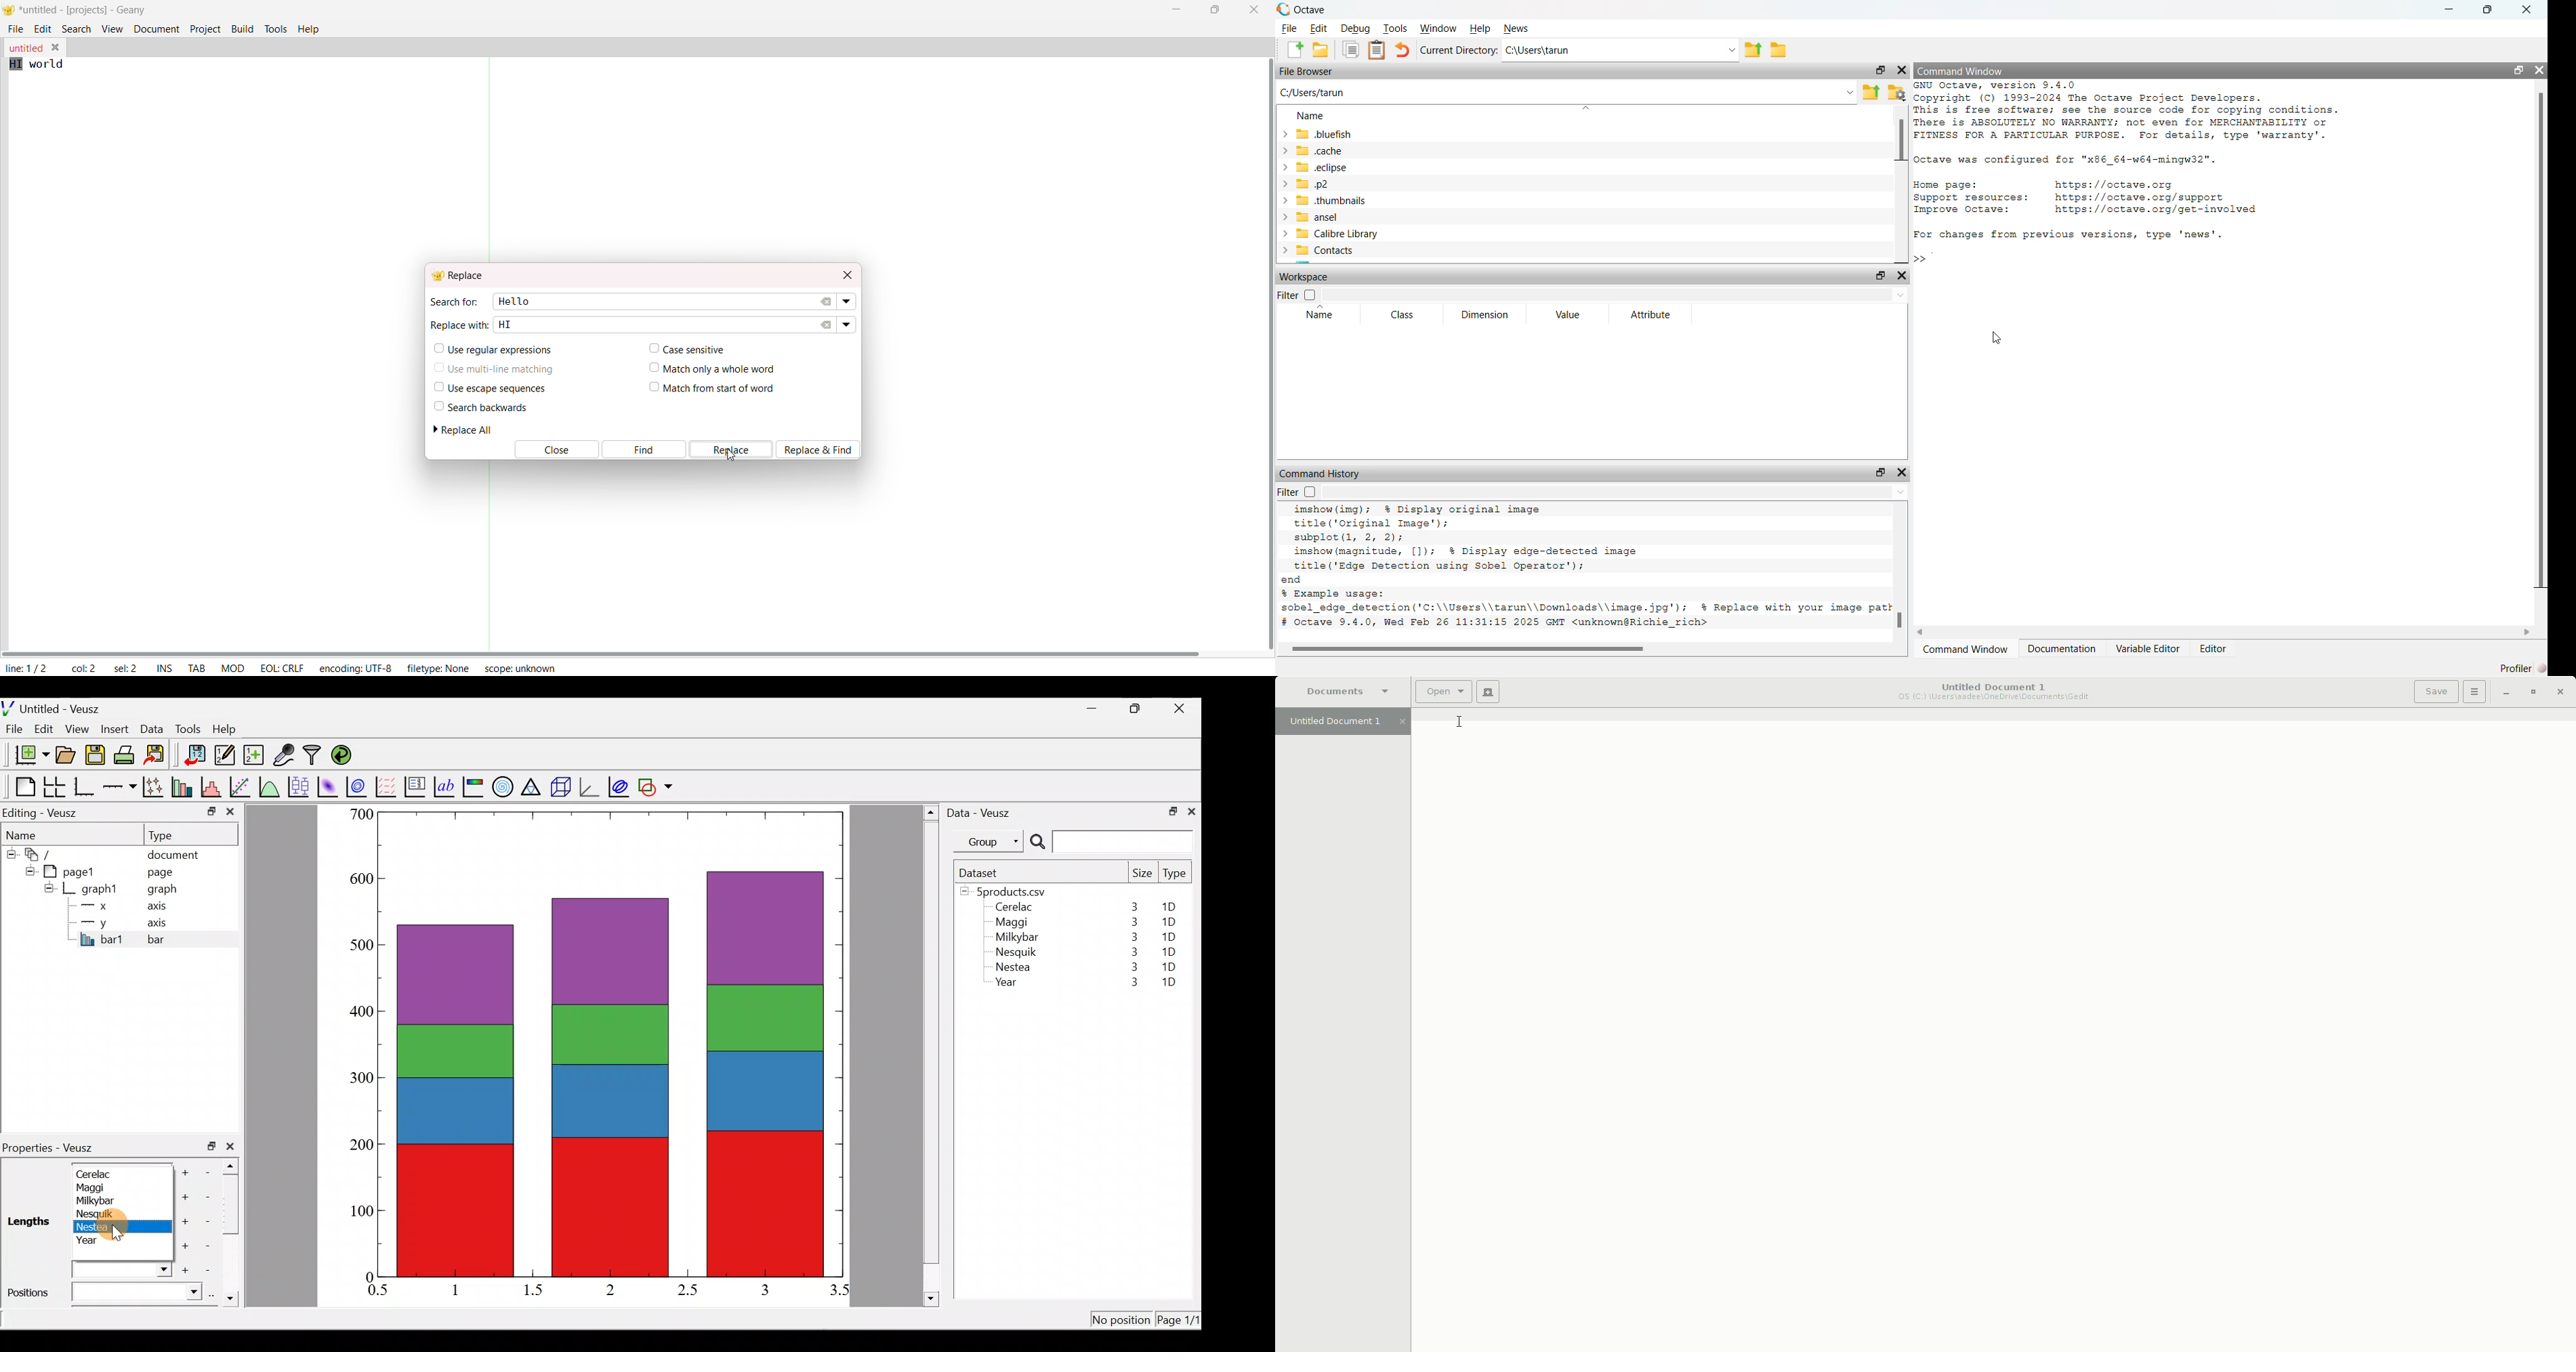  Describe the element at coordinates (361, 814) in the screenshot. I see `500` at that location.